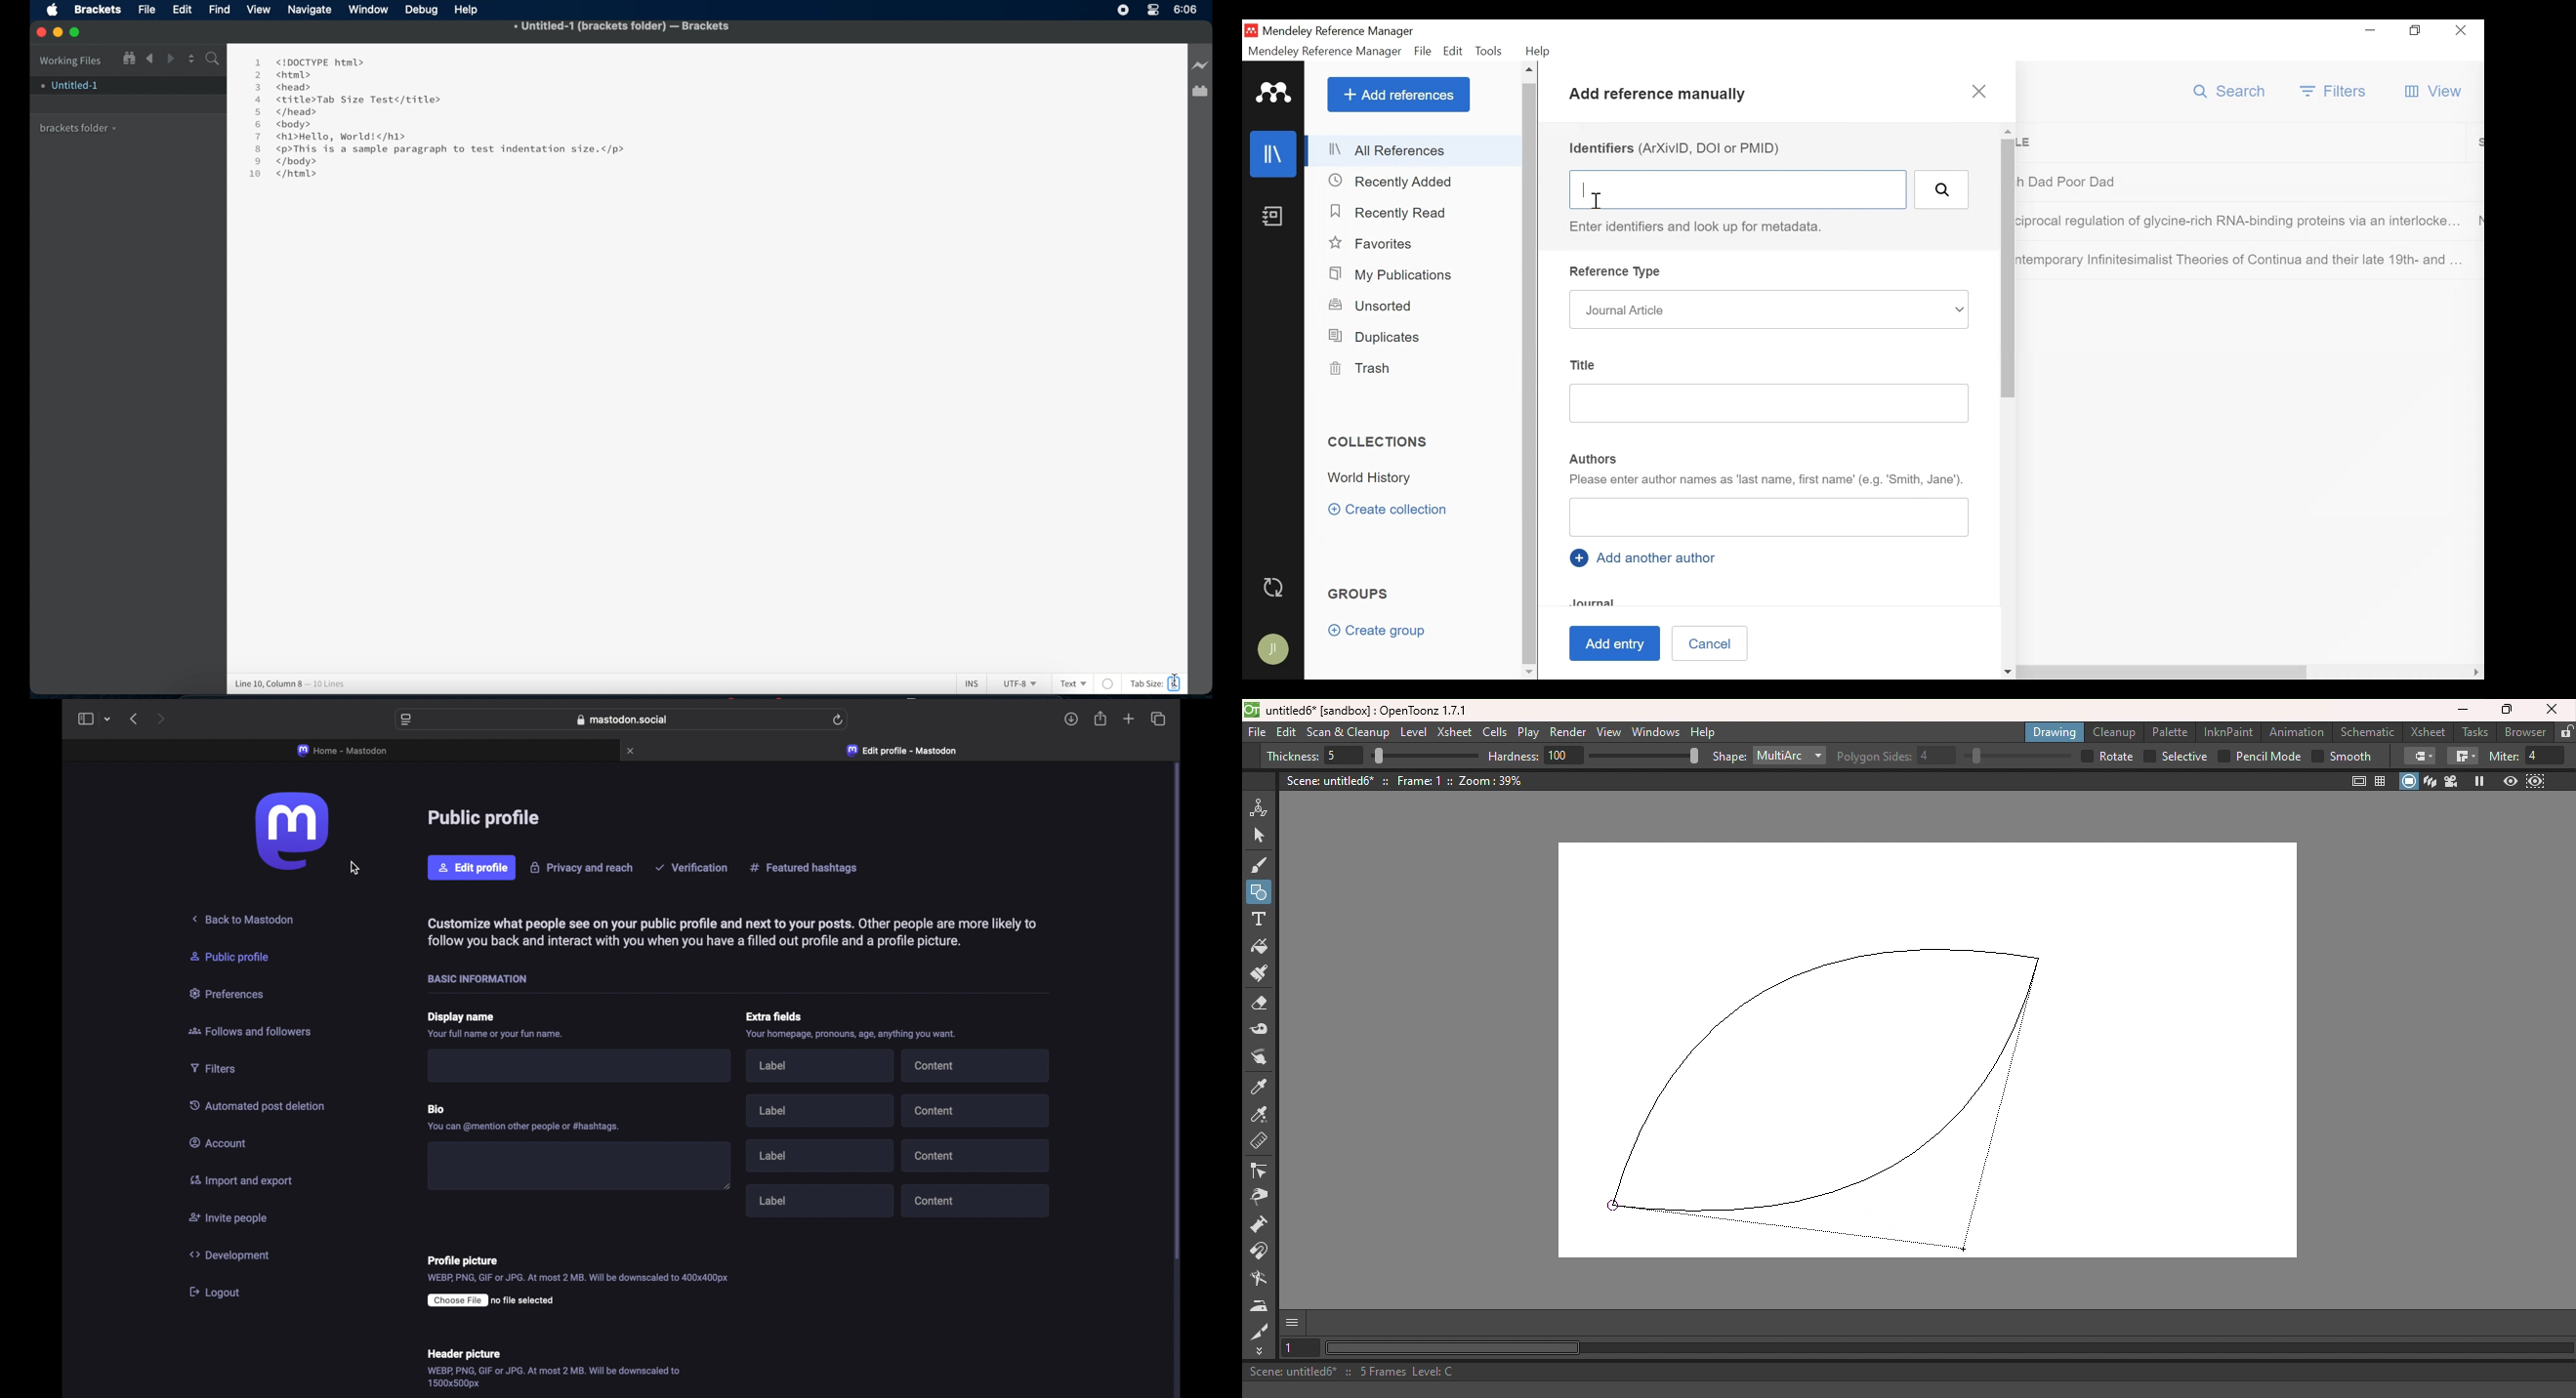 The width and height of the screenshot is (2576, 1400). I want to click on bio, so click(438, 1108).